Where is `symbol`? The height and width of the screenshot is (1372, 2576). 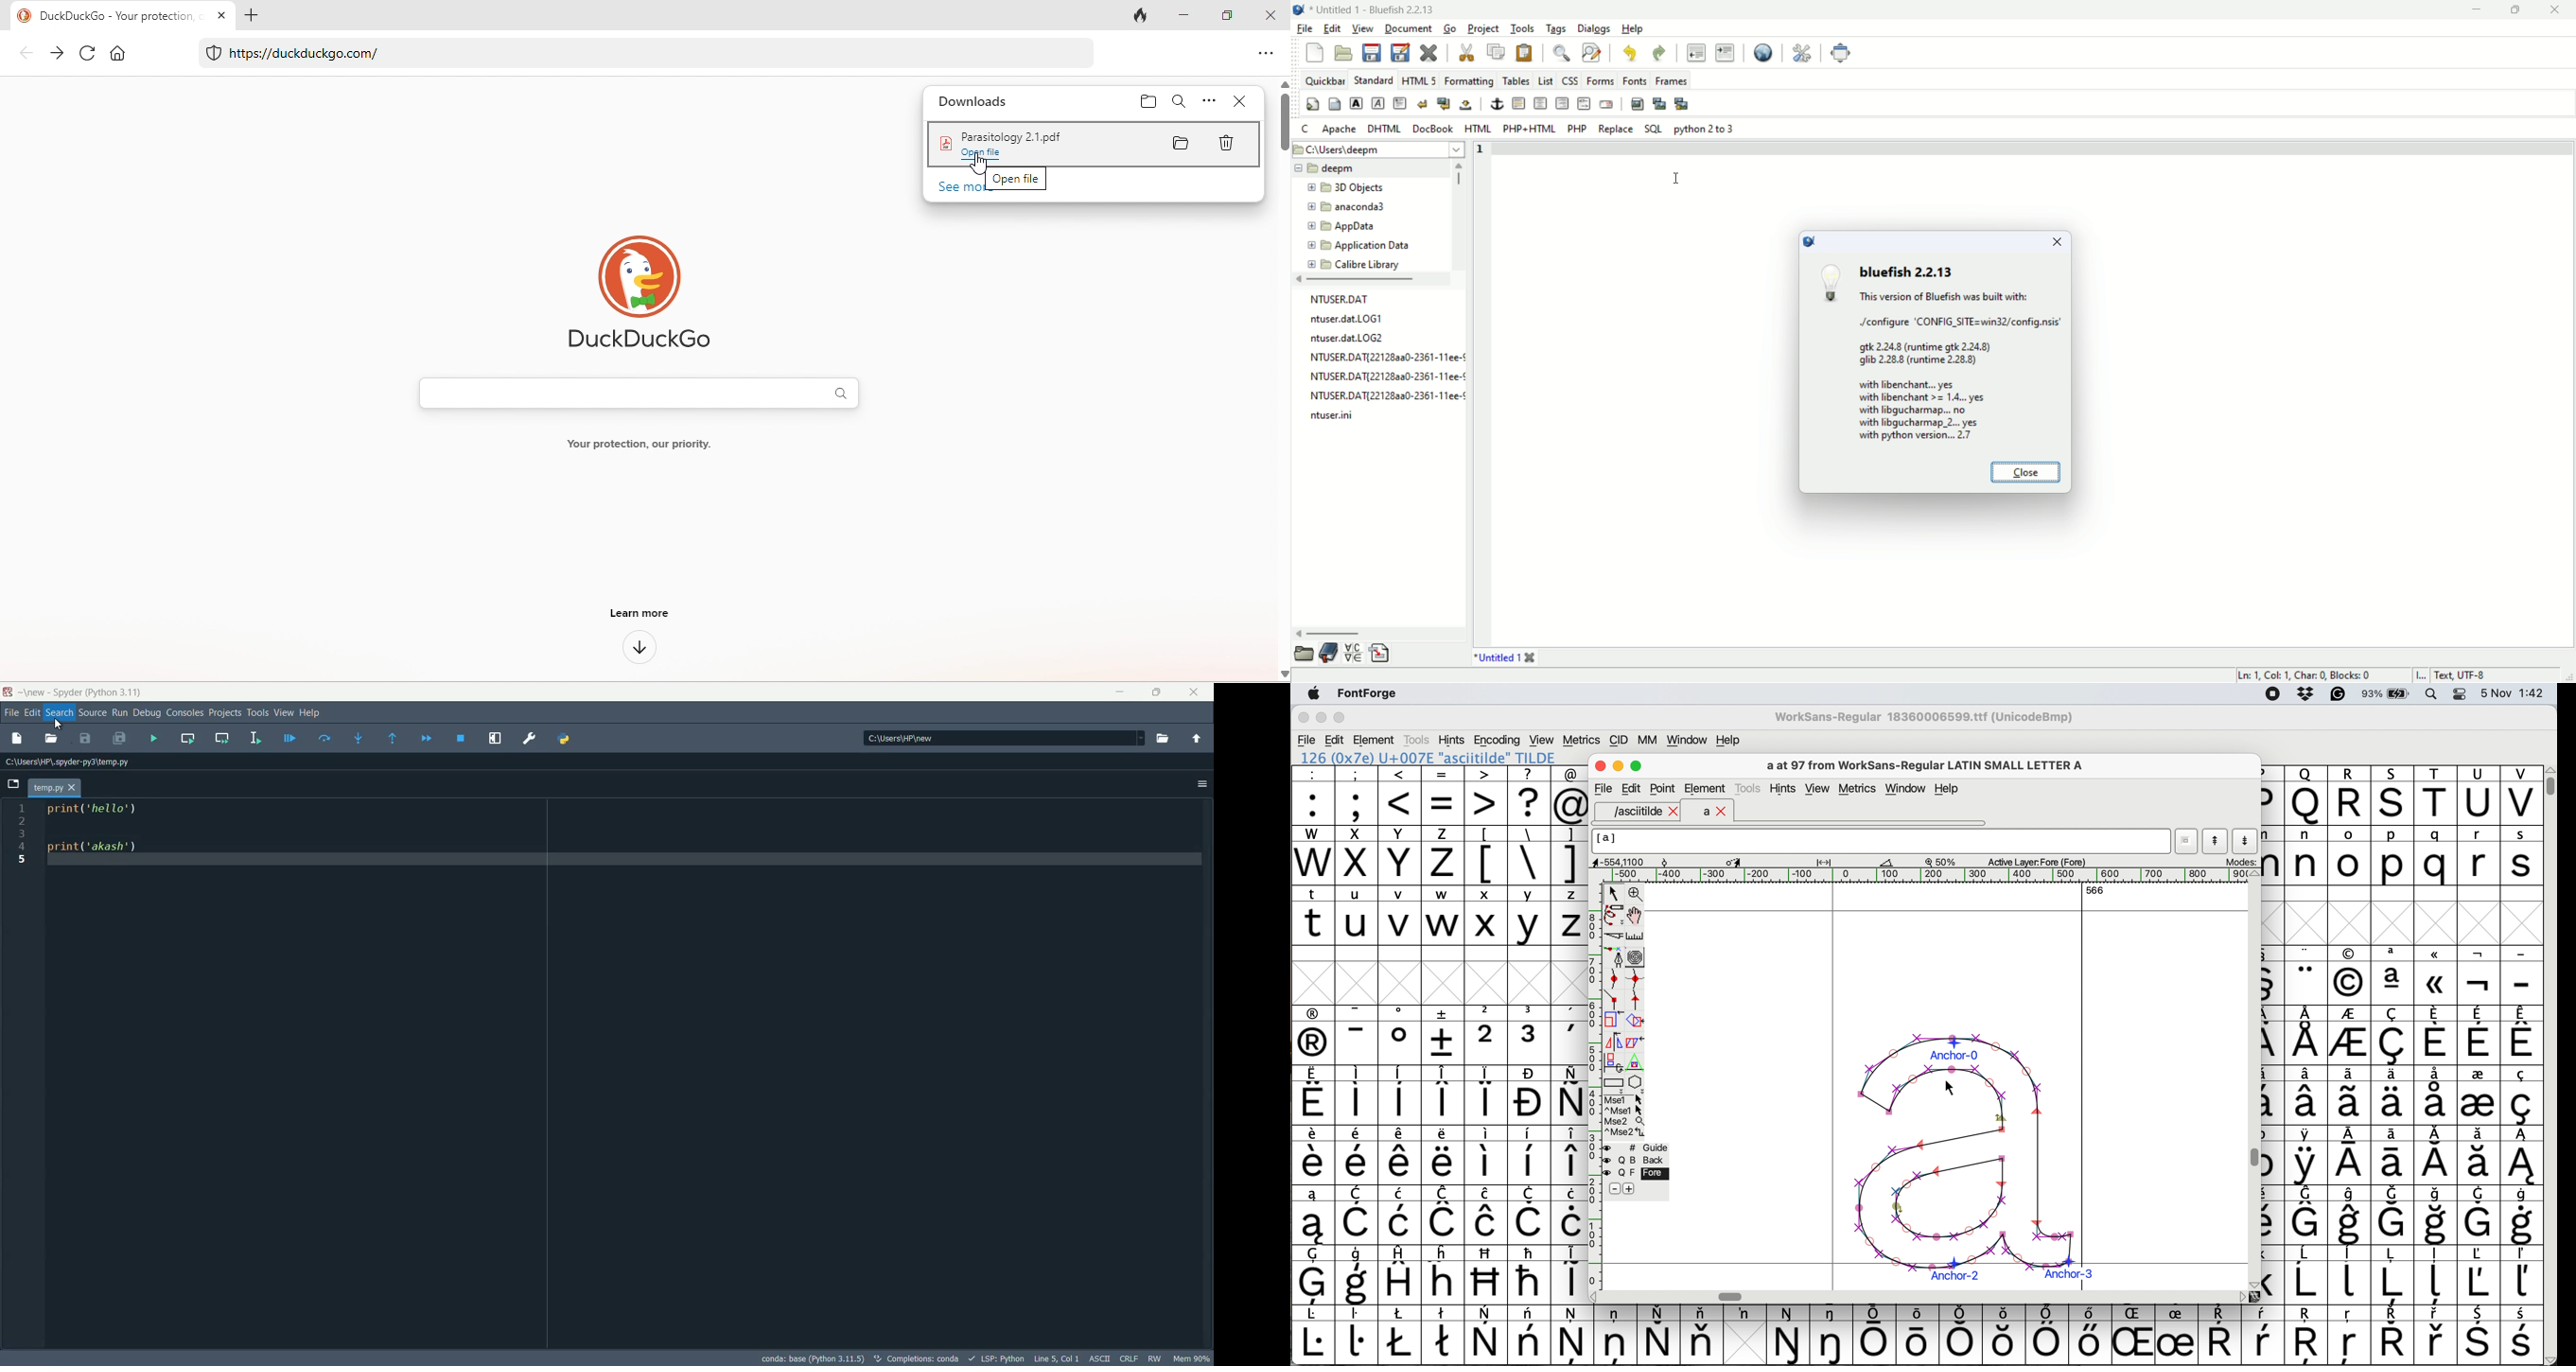
symbol is located at coordinates (1921, 1333).